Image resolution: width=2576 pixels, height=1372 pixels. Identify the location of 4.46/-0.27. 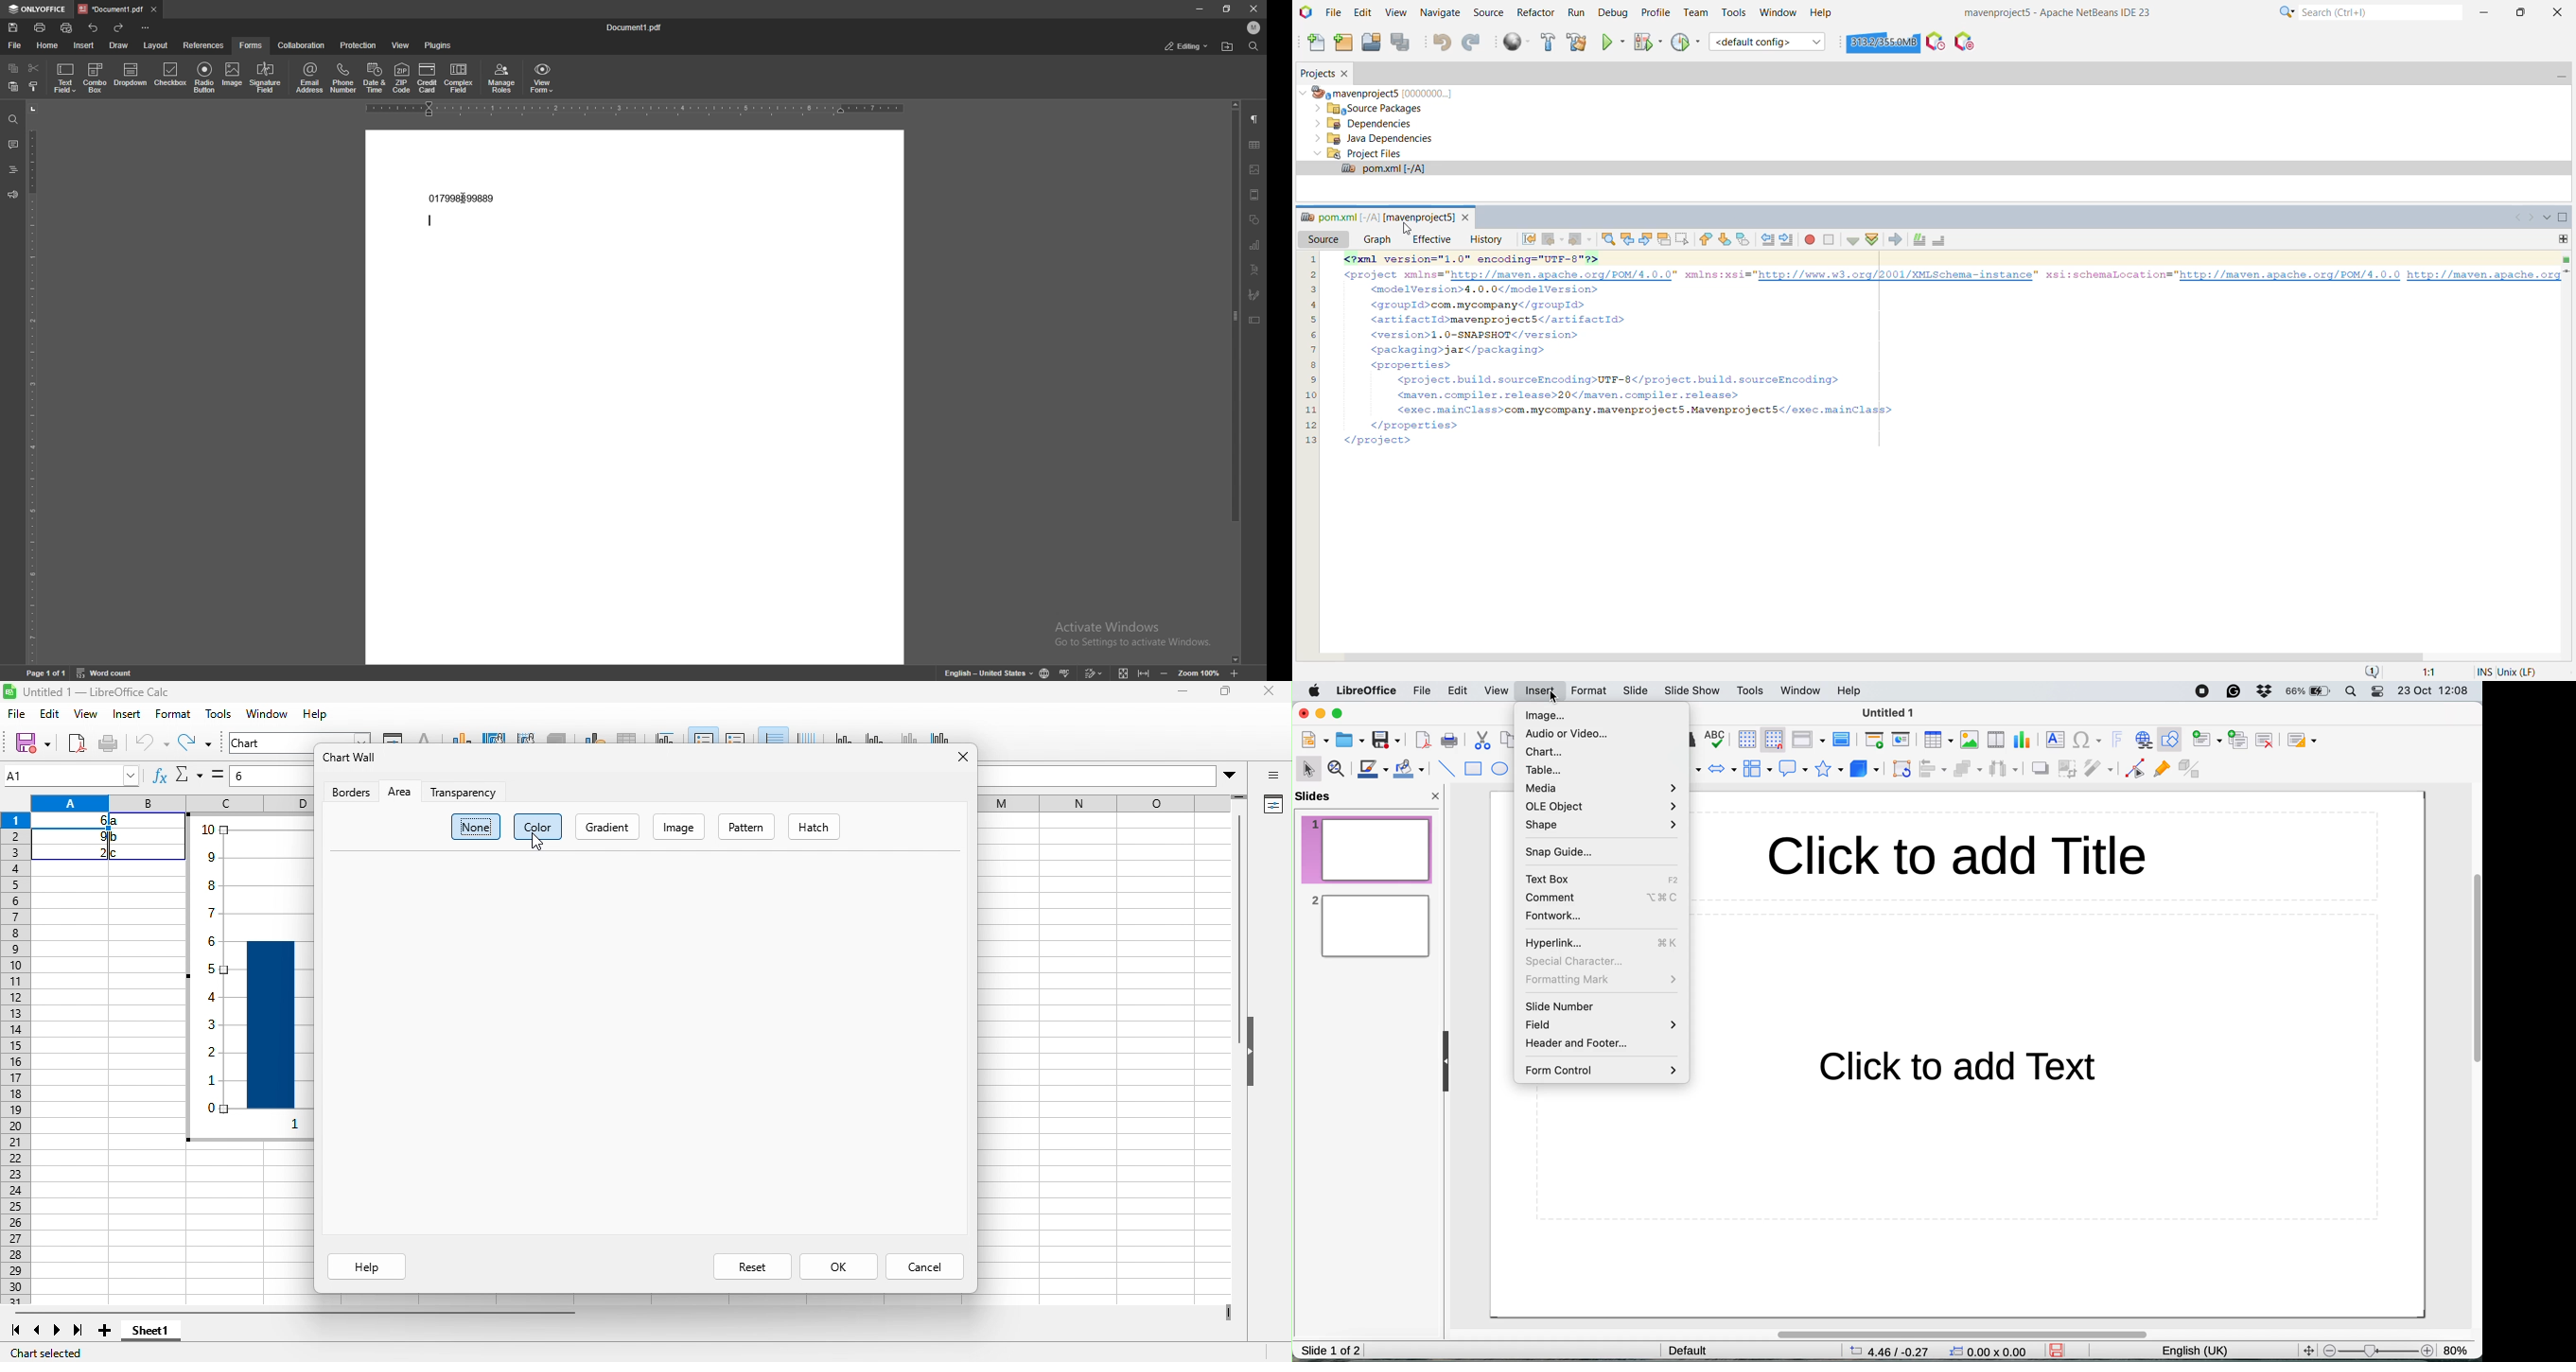
(1896, 1351).